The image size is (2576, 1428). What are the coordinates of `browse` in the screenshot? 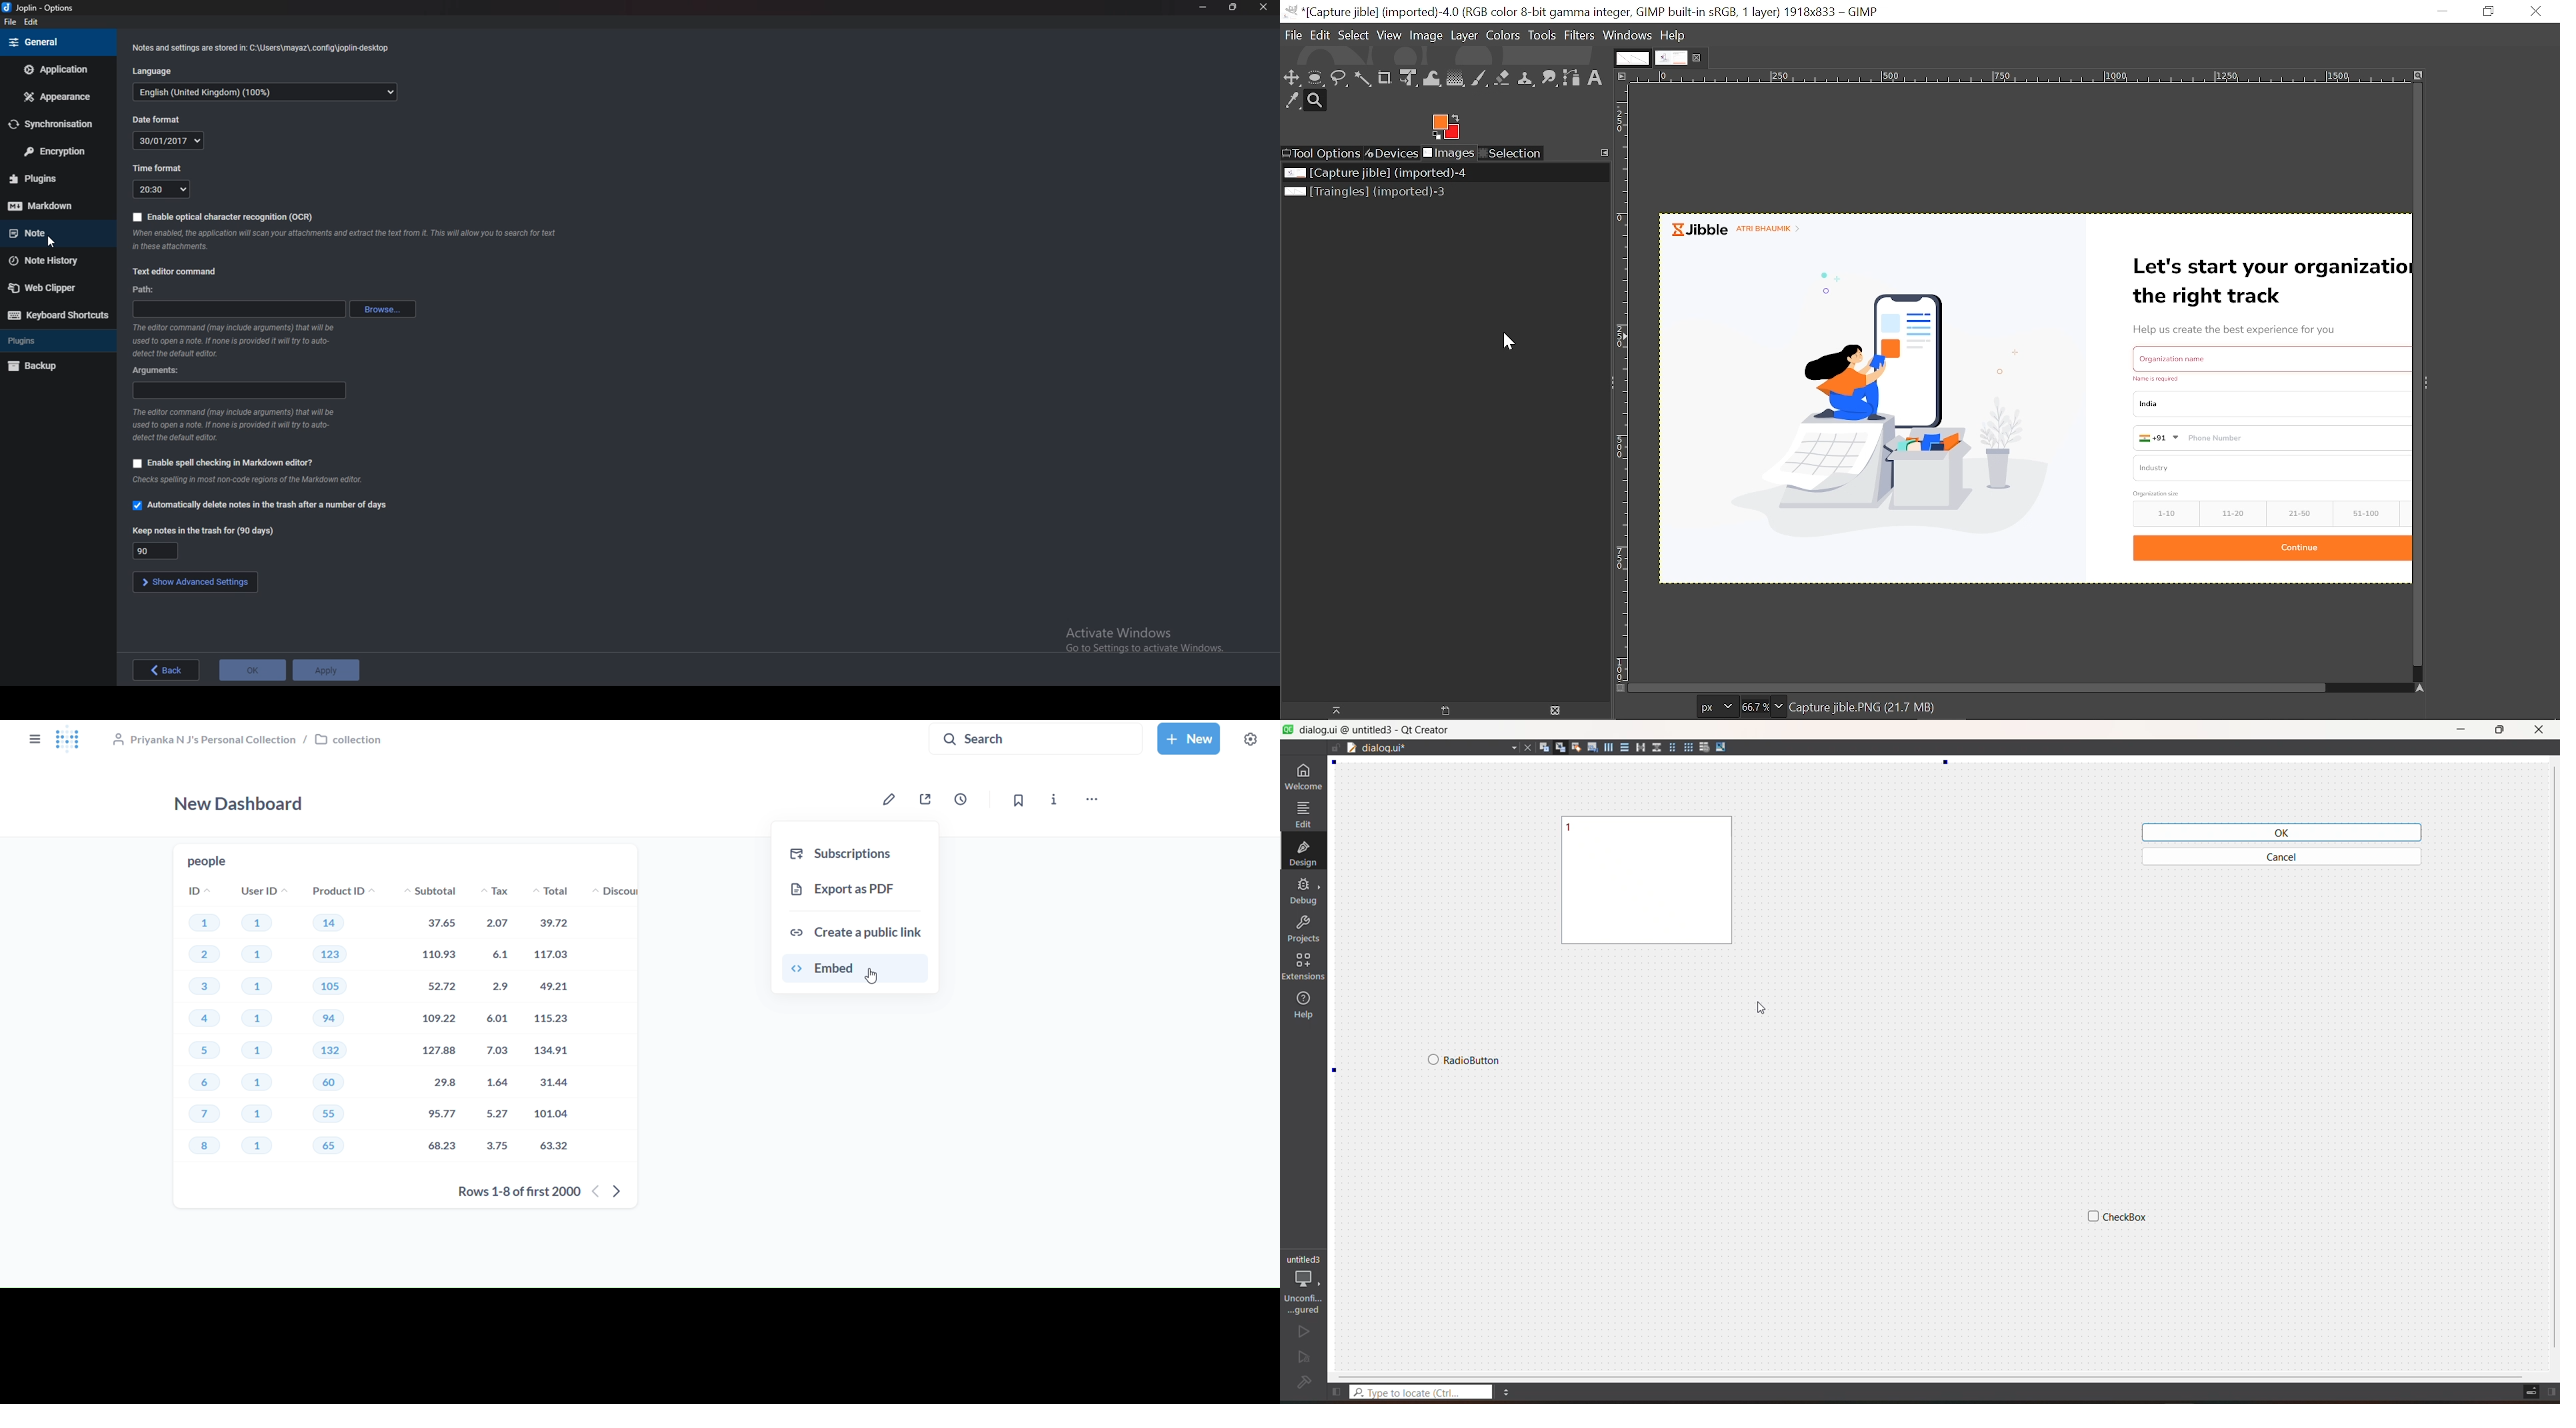 It's located at (386, 309).